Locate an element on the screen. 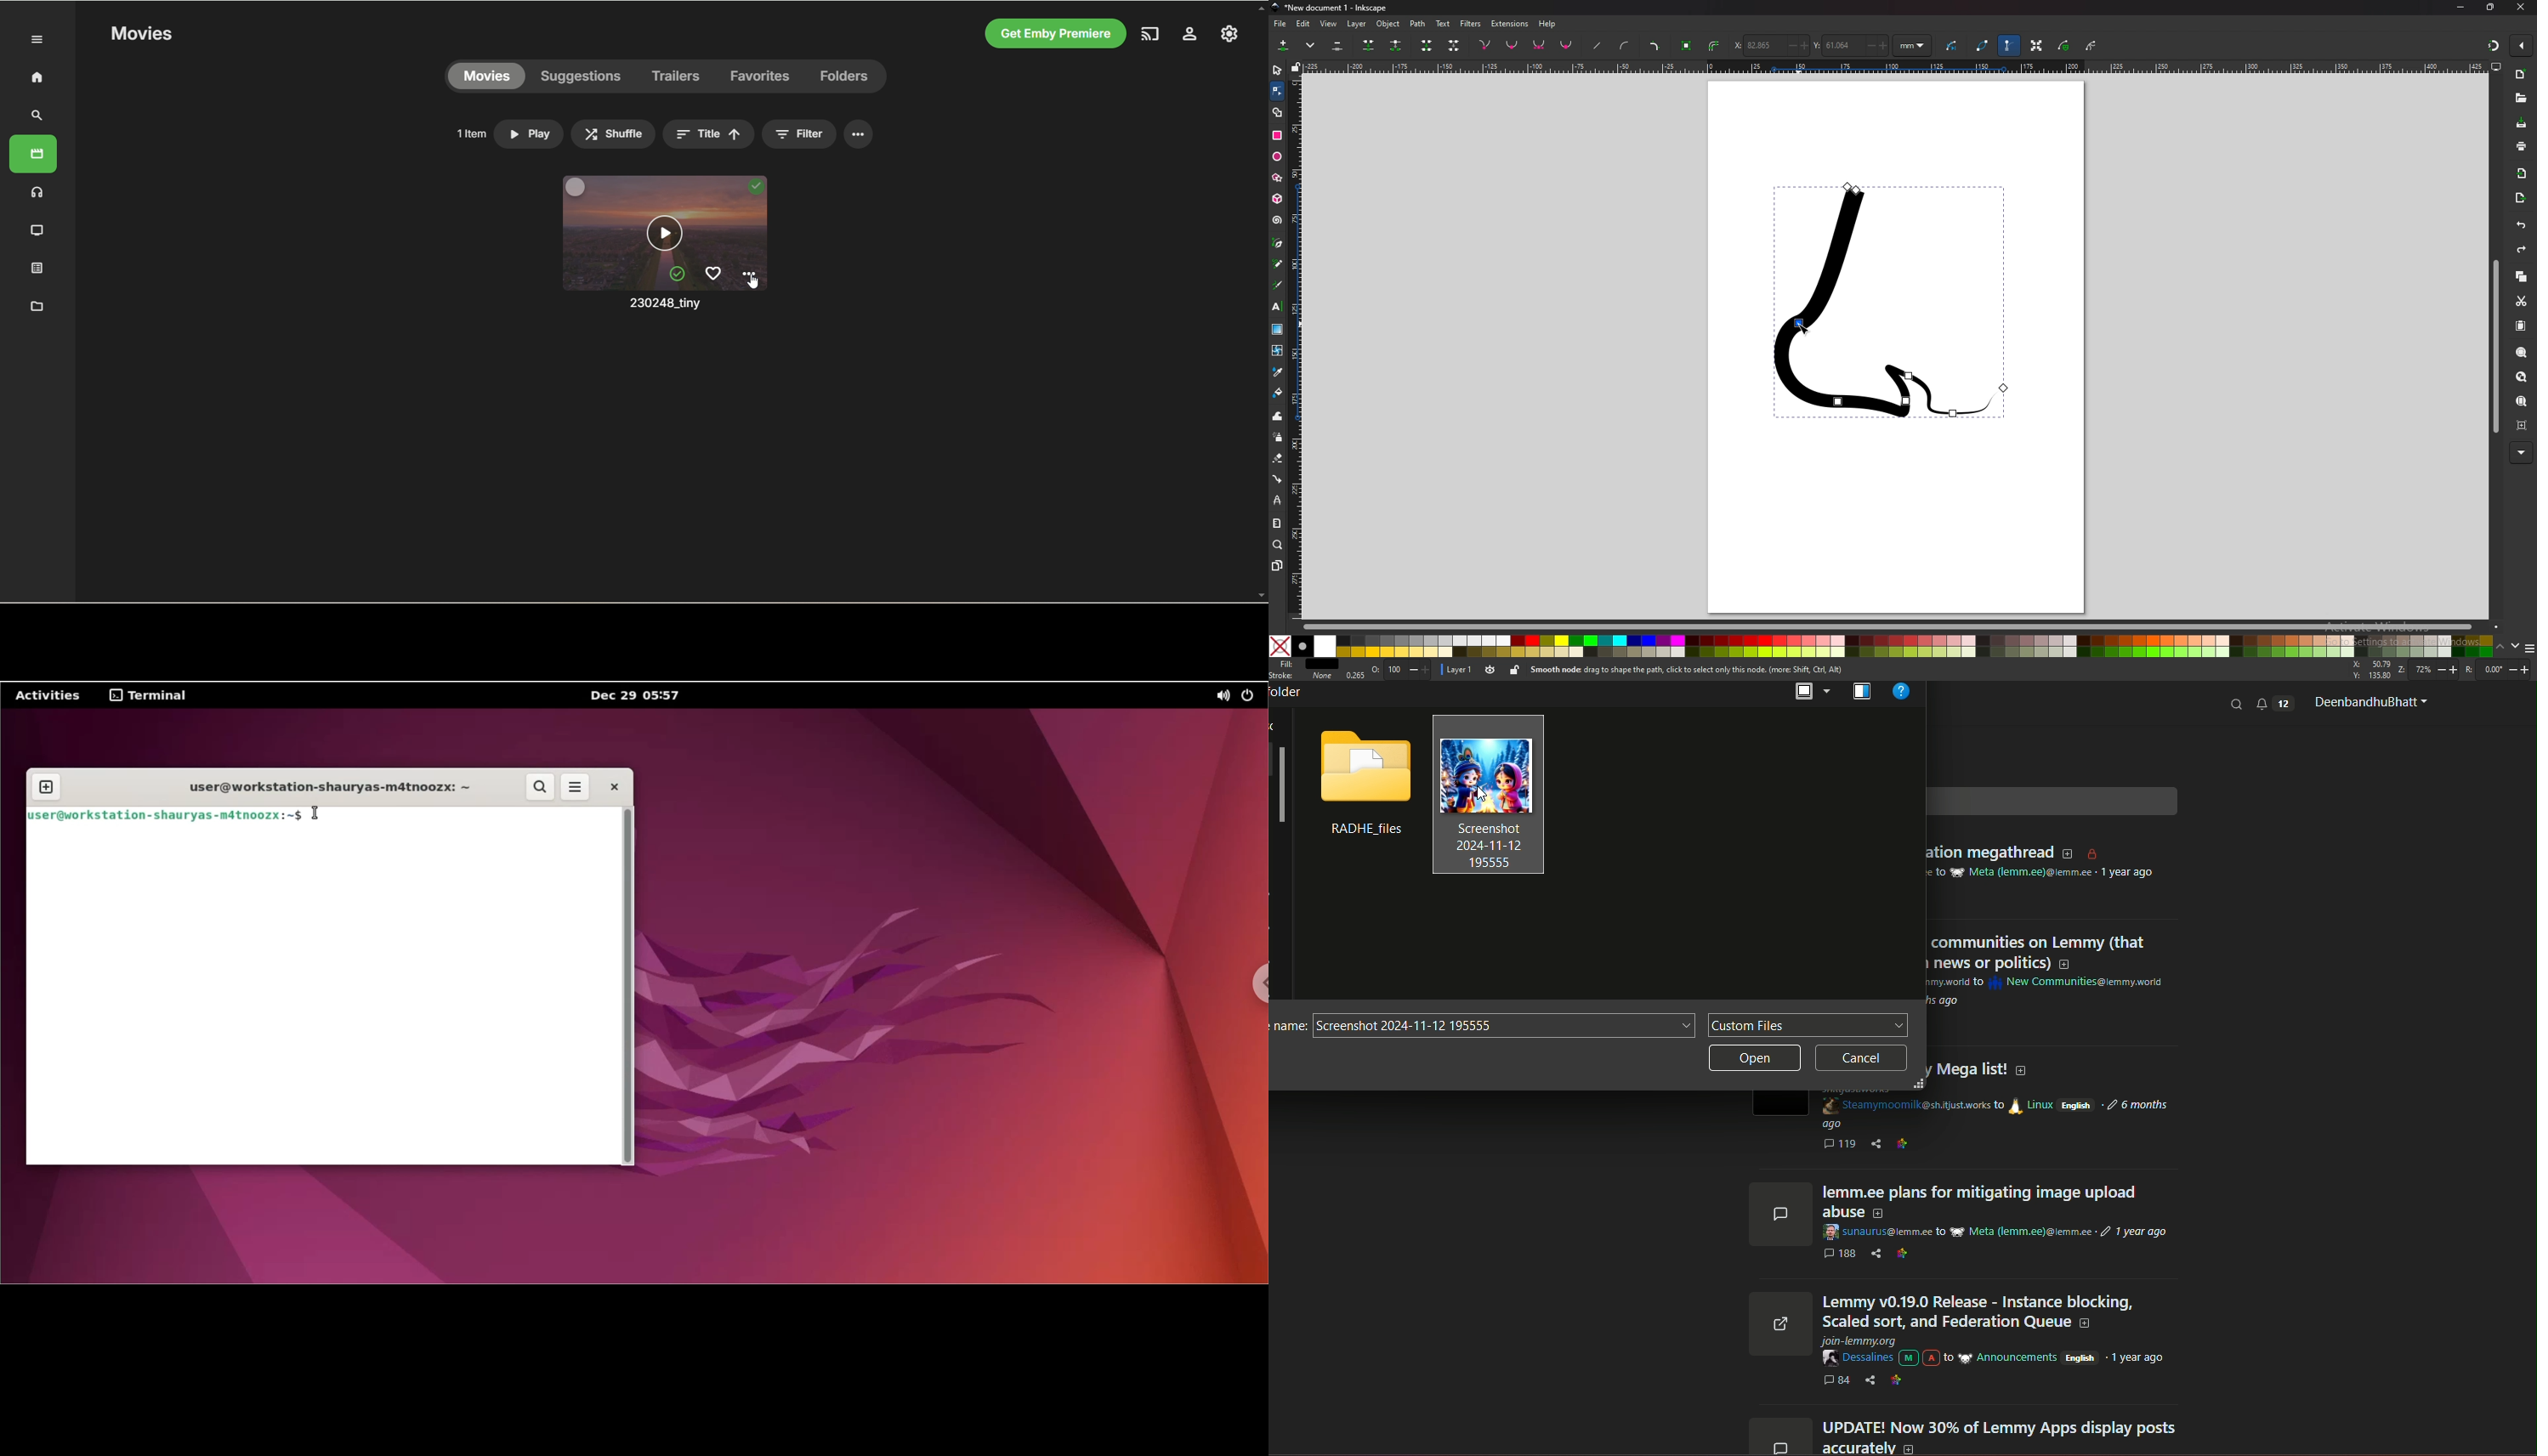  undo is located at coordinates (2519, 226).